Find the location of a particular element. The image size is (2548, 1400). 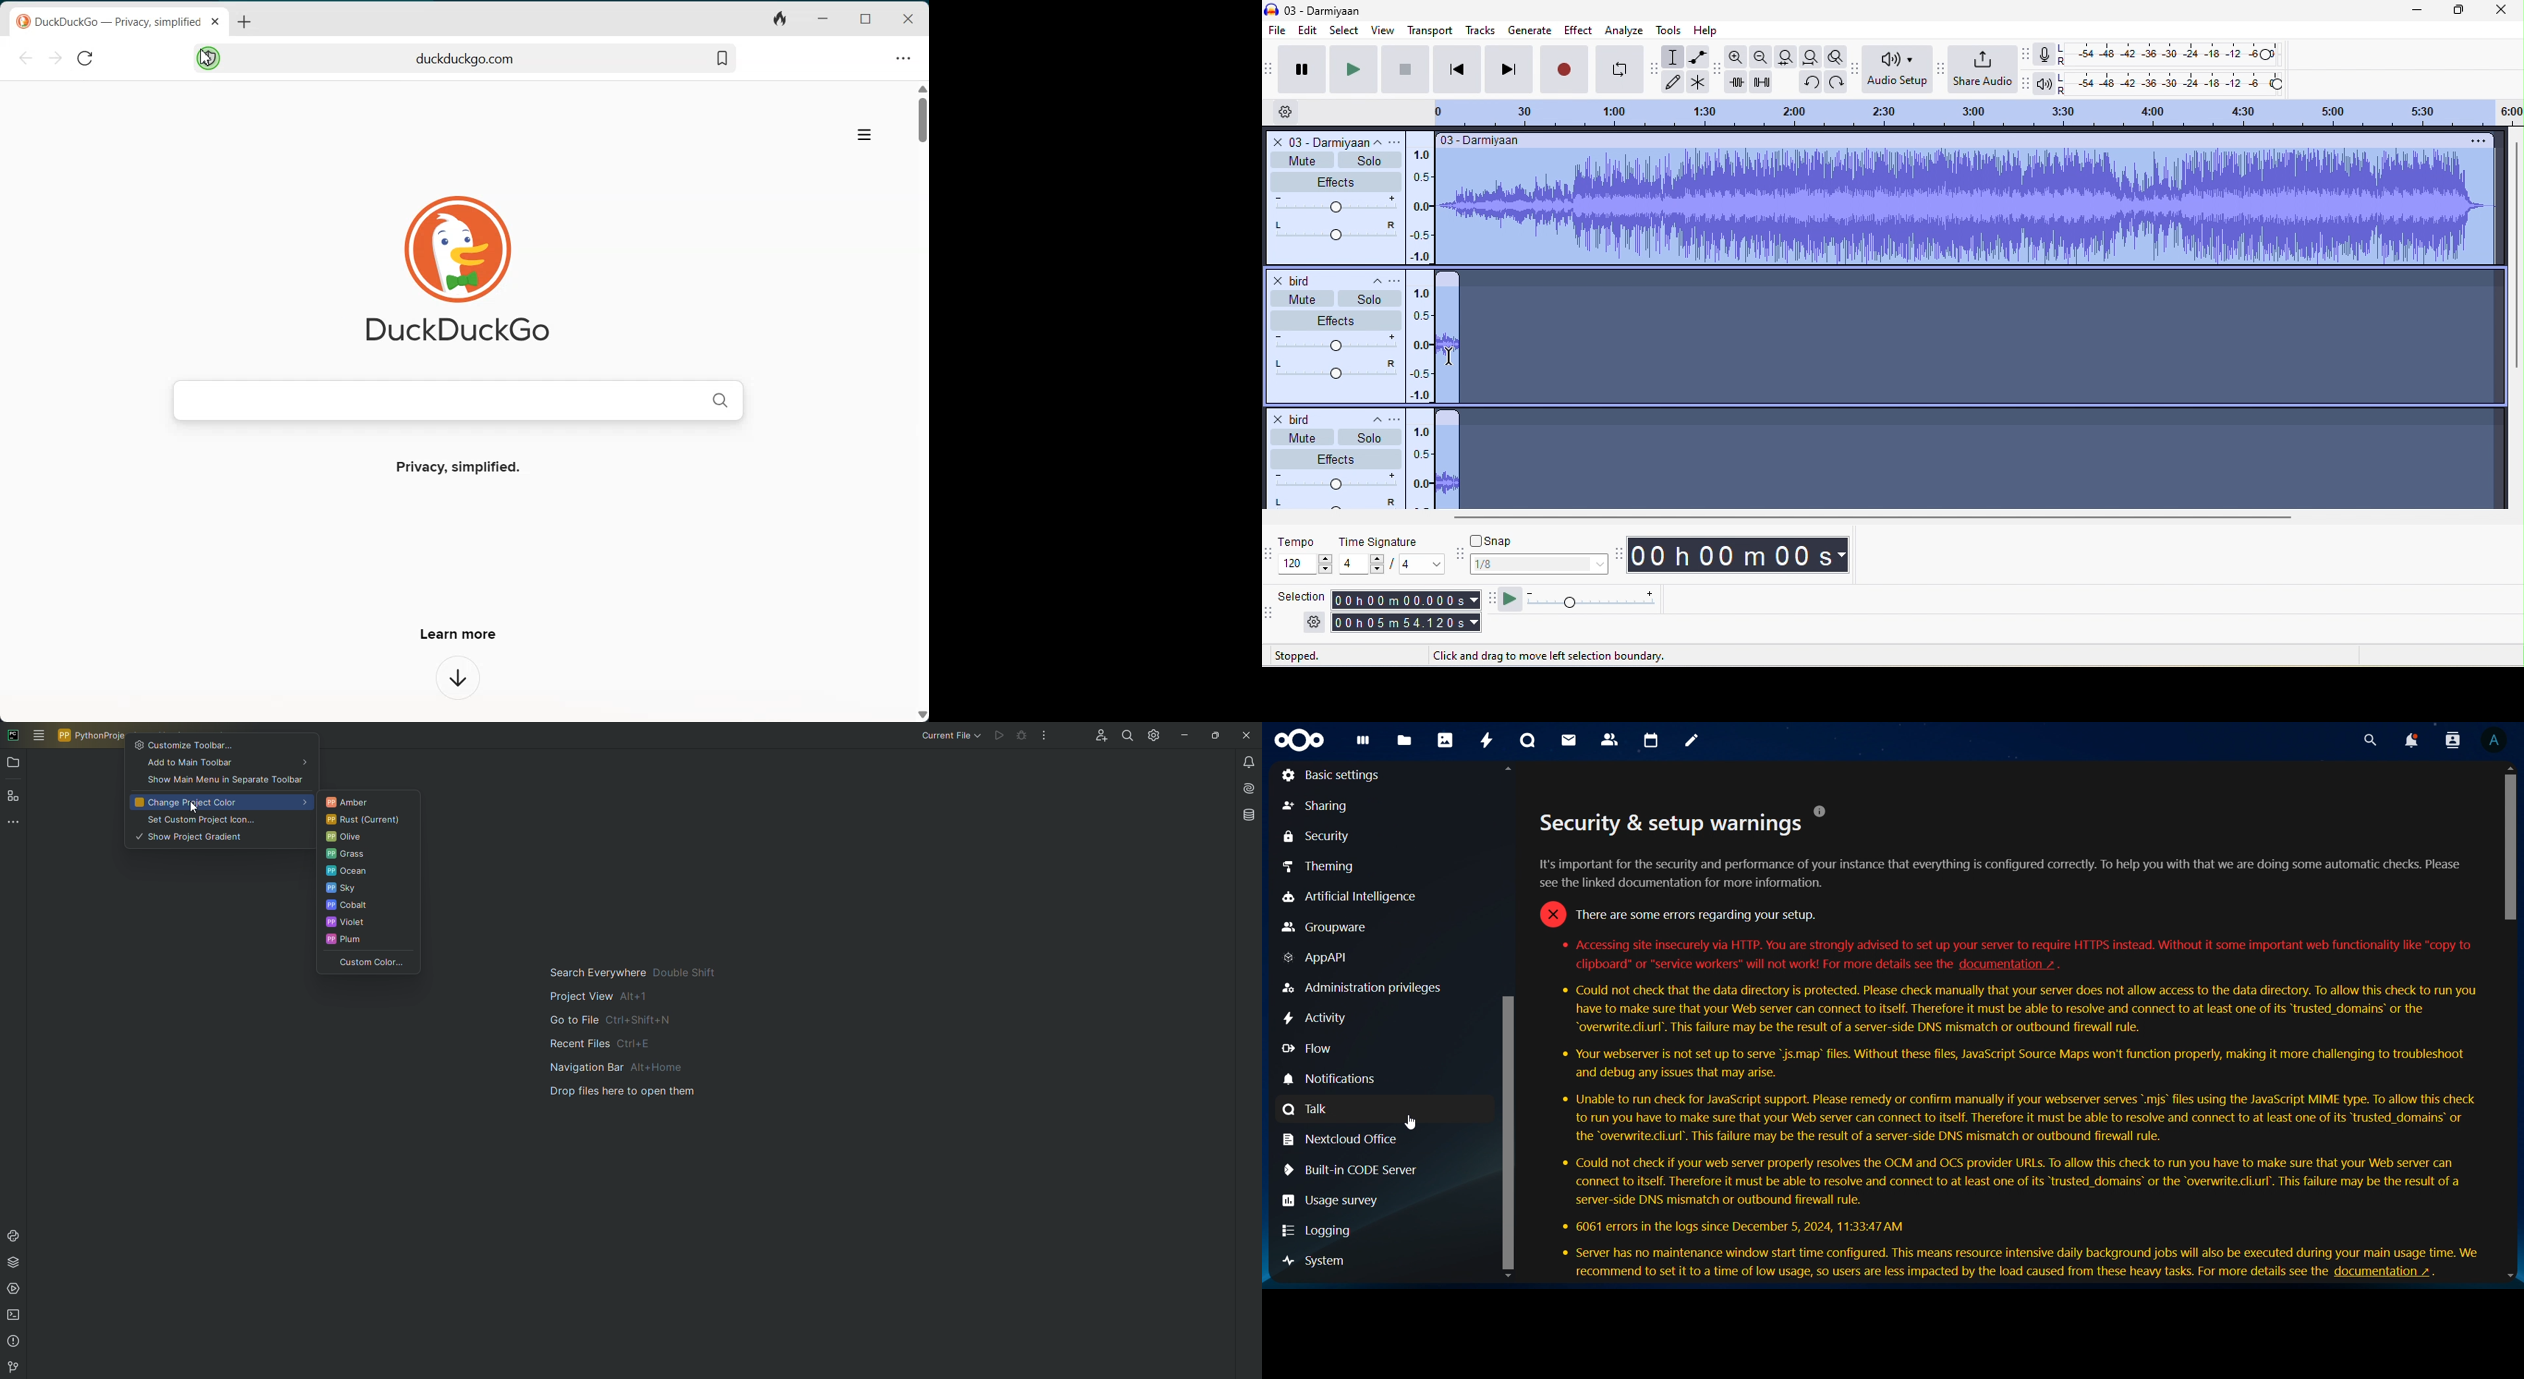

click and drag to move left selection boundary is located at coordinates (1554, 656).